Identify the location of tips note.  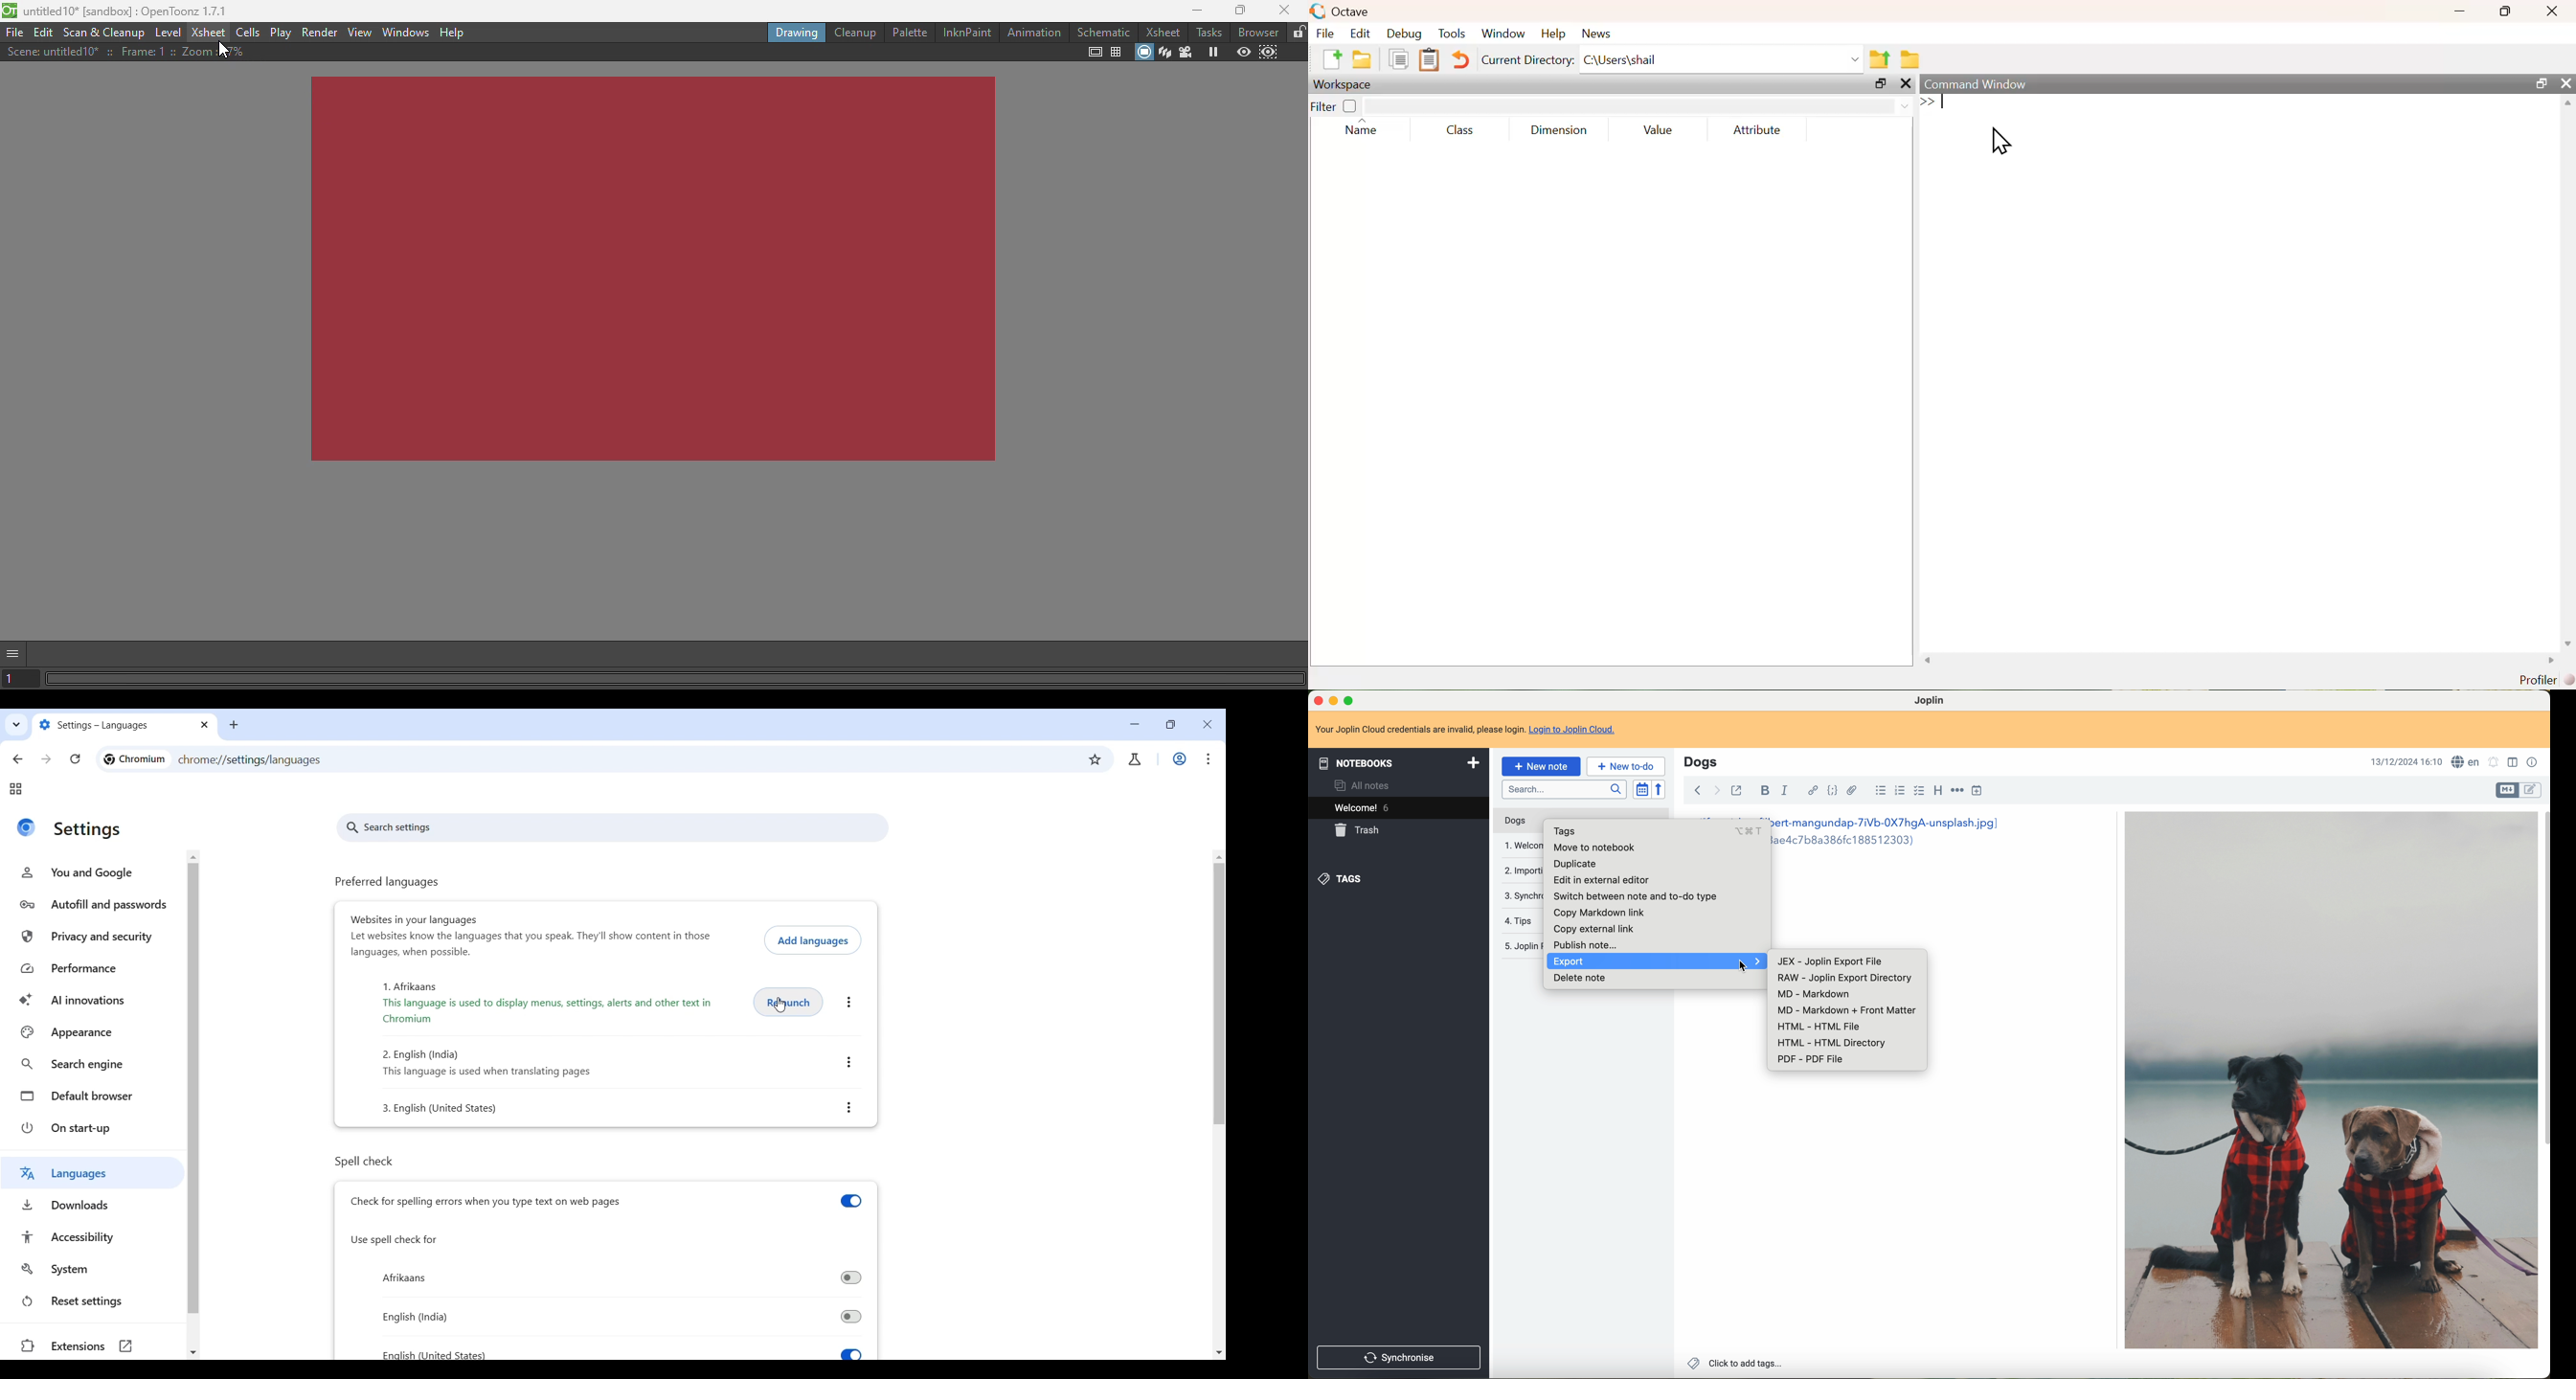
(1522, 920).